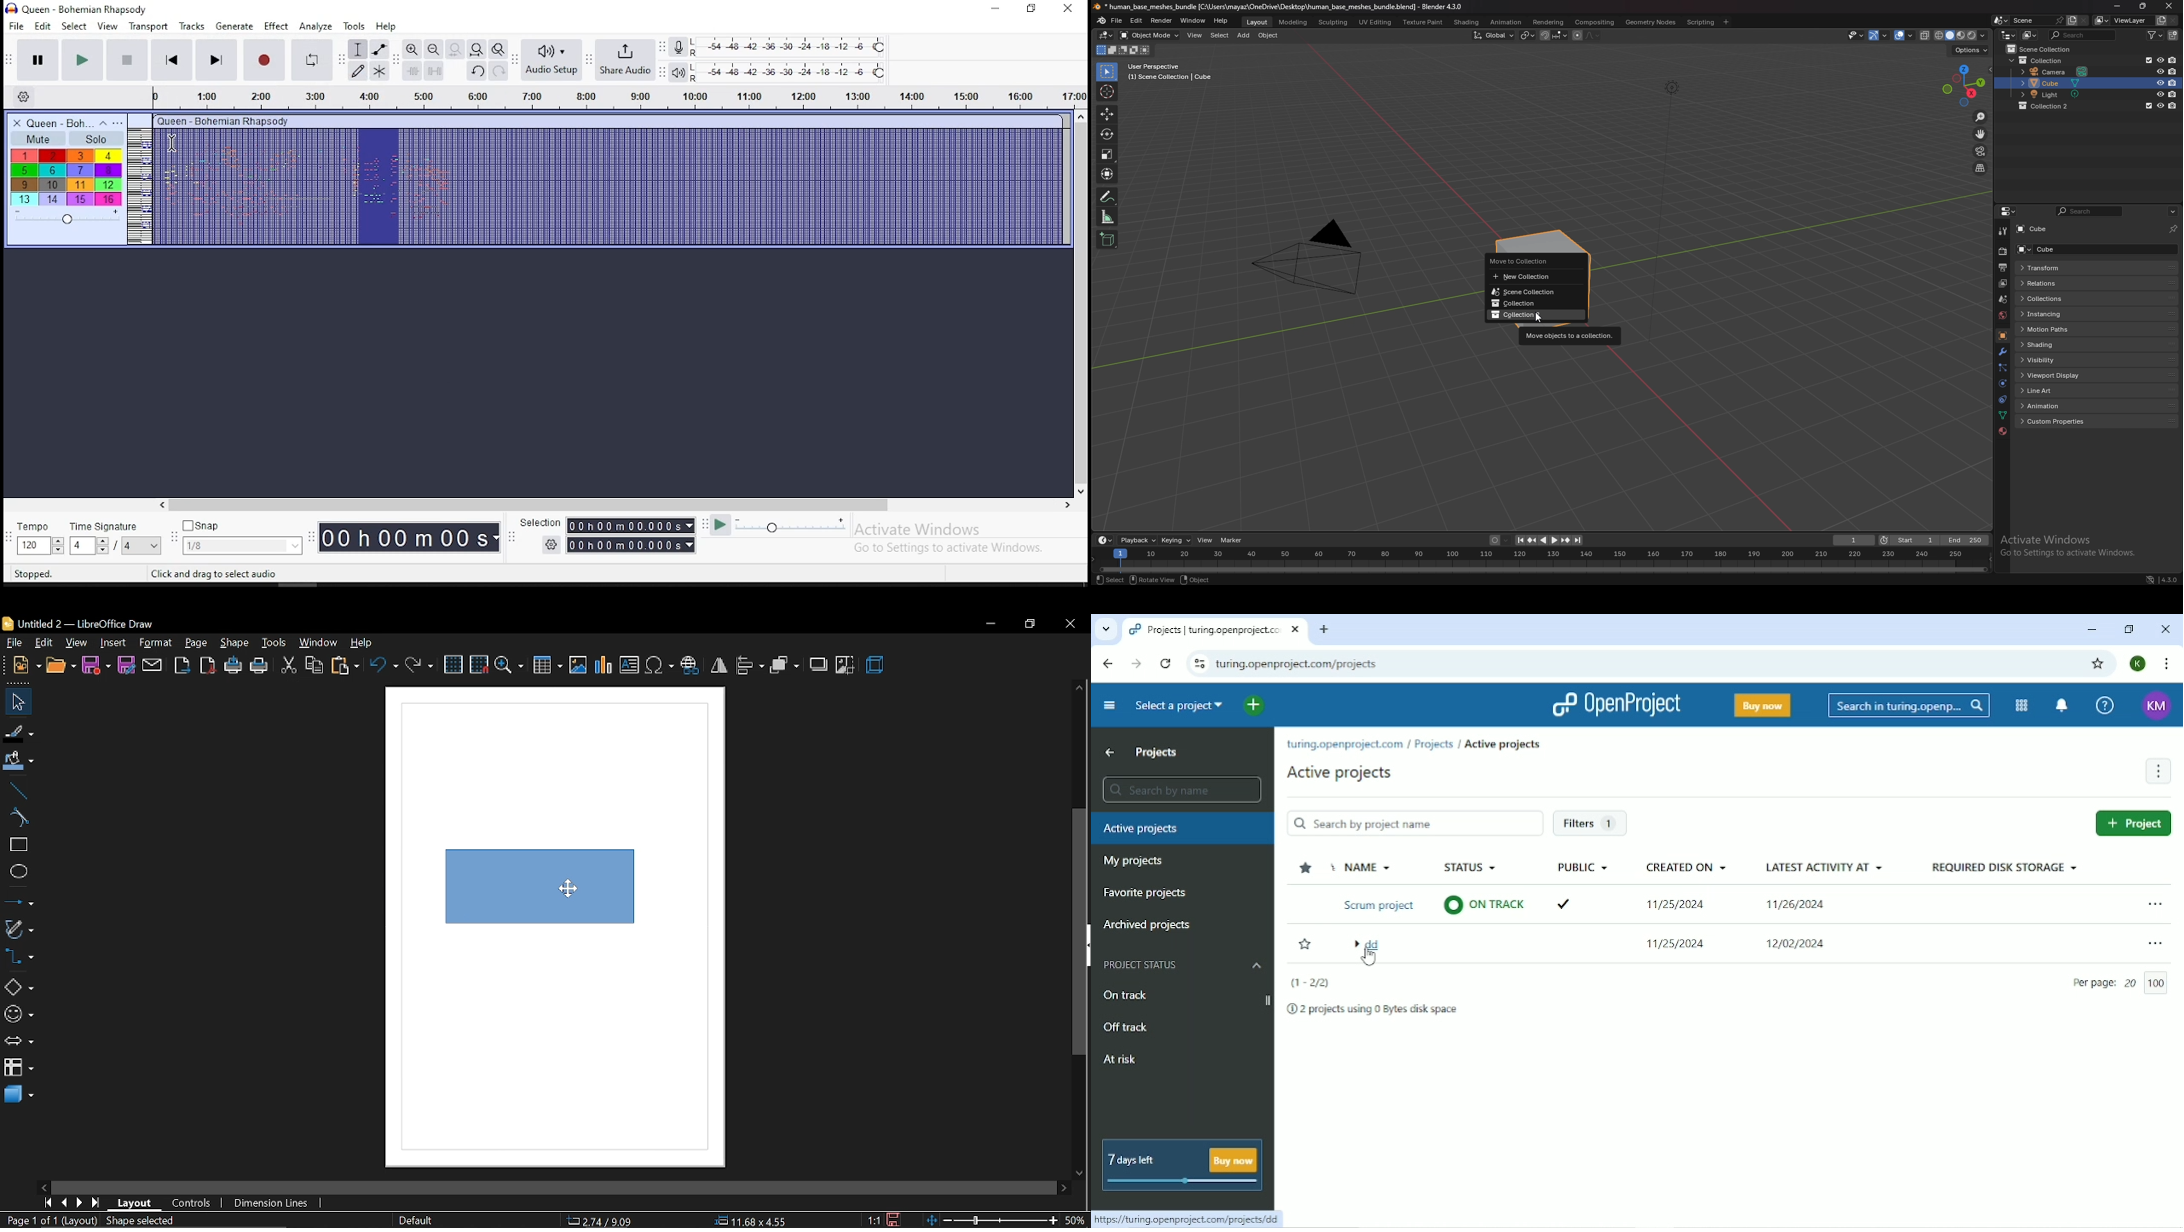 The width and height of the screenshot is (2184, 1232). I want to click on vertical scrollbar, so click(1080, 932).